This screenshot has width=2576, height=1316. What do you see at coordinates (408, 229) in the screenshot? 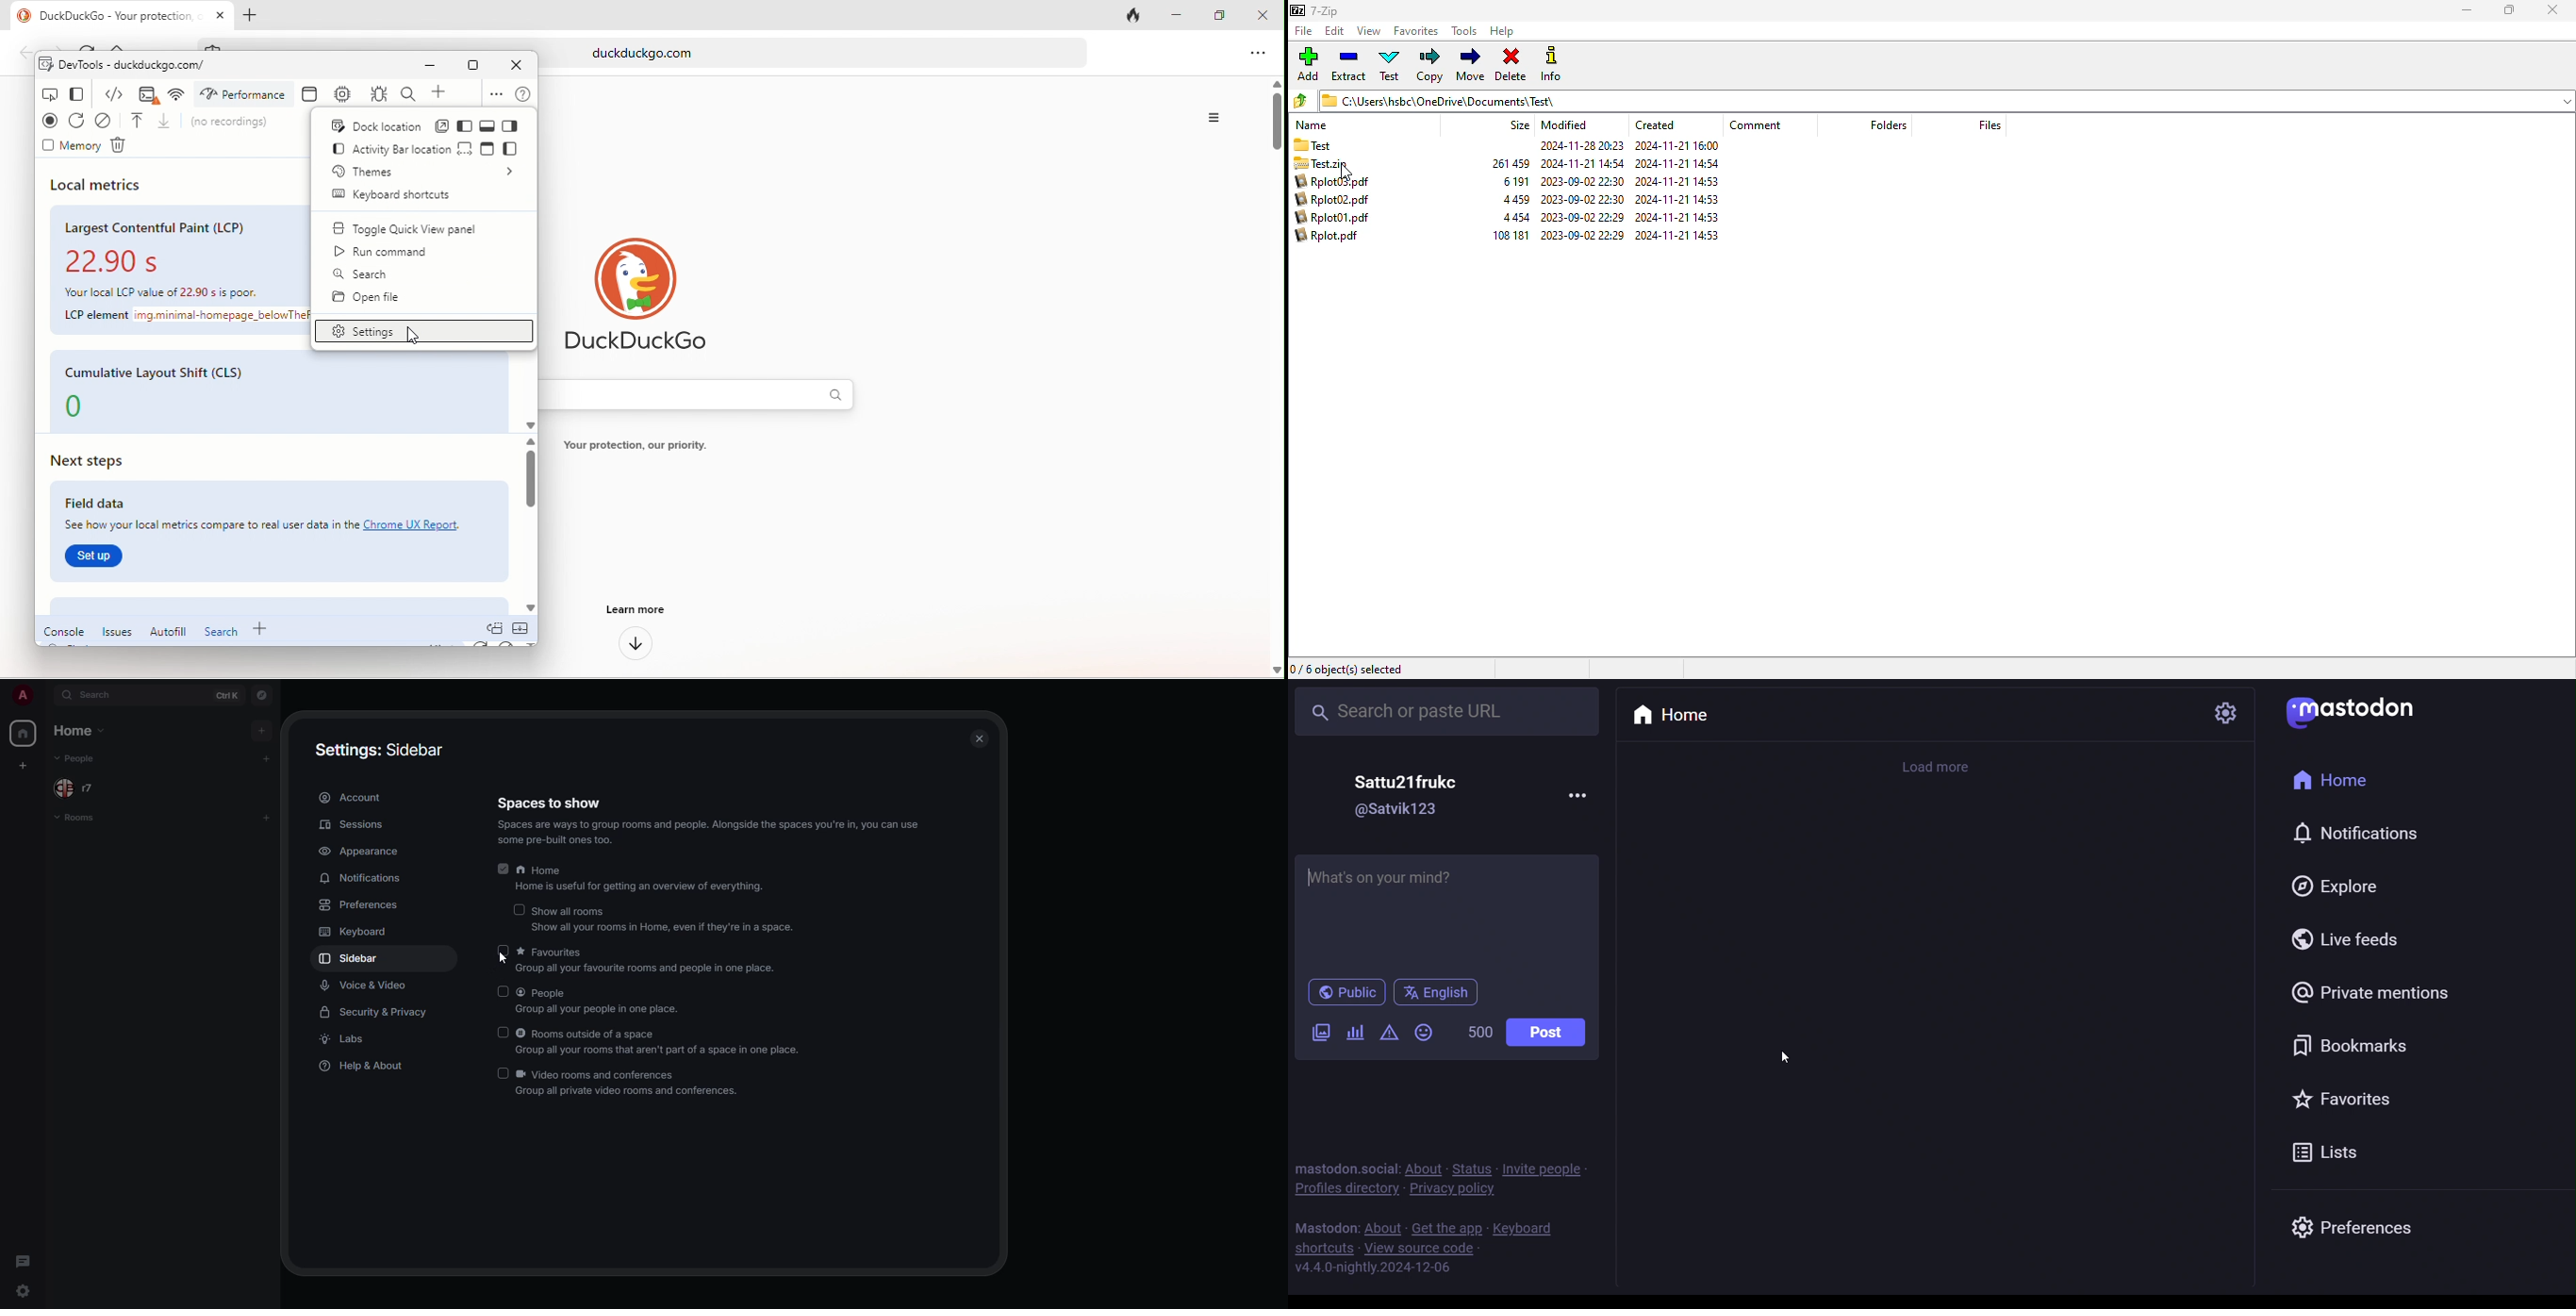
I see `toggle quick view panel` at bounding box center [408, 229].